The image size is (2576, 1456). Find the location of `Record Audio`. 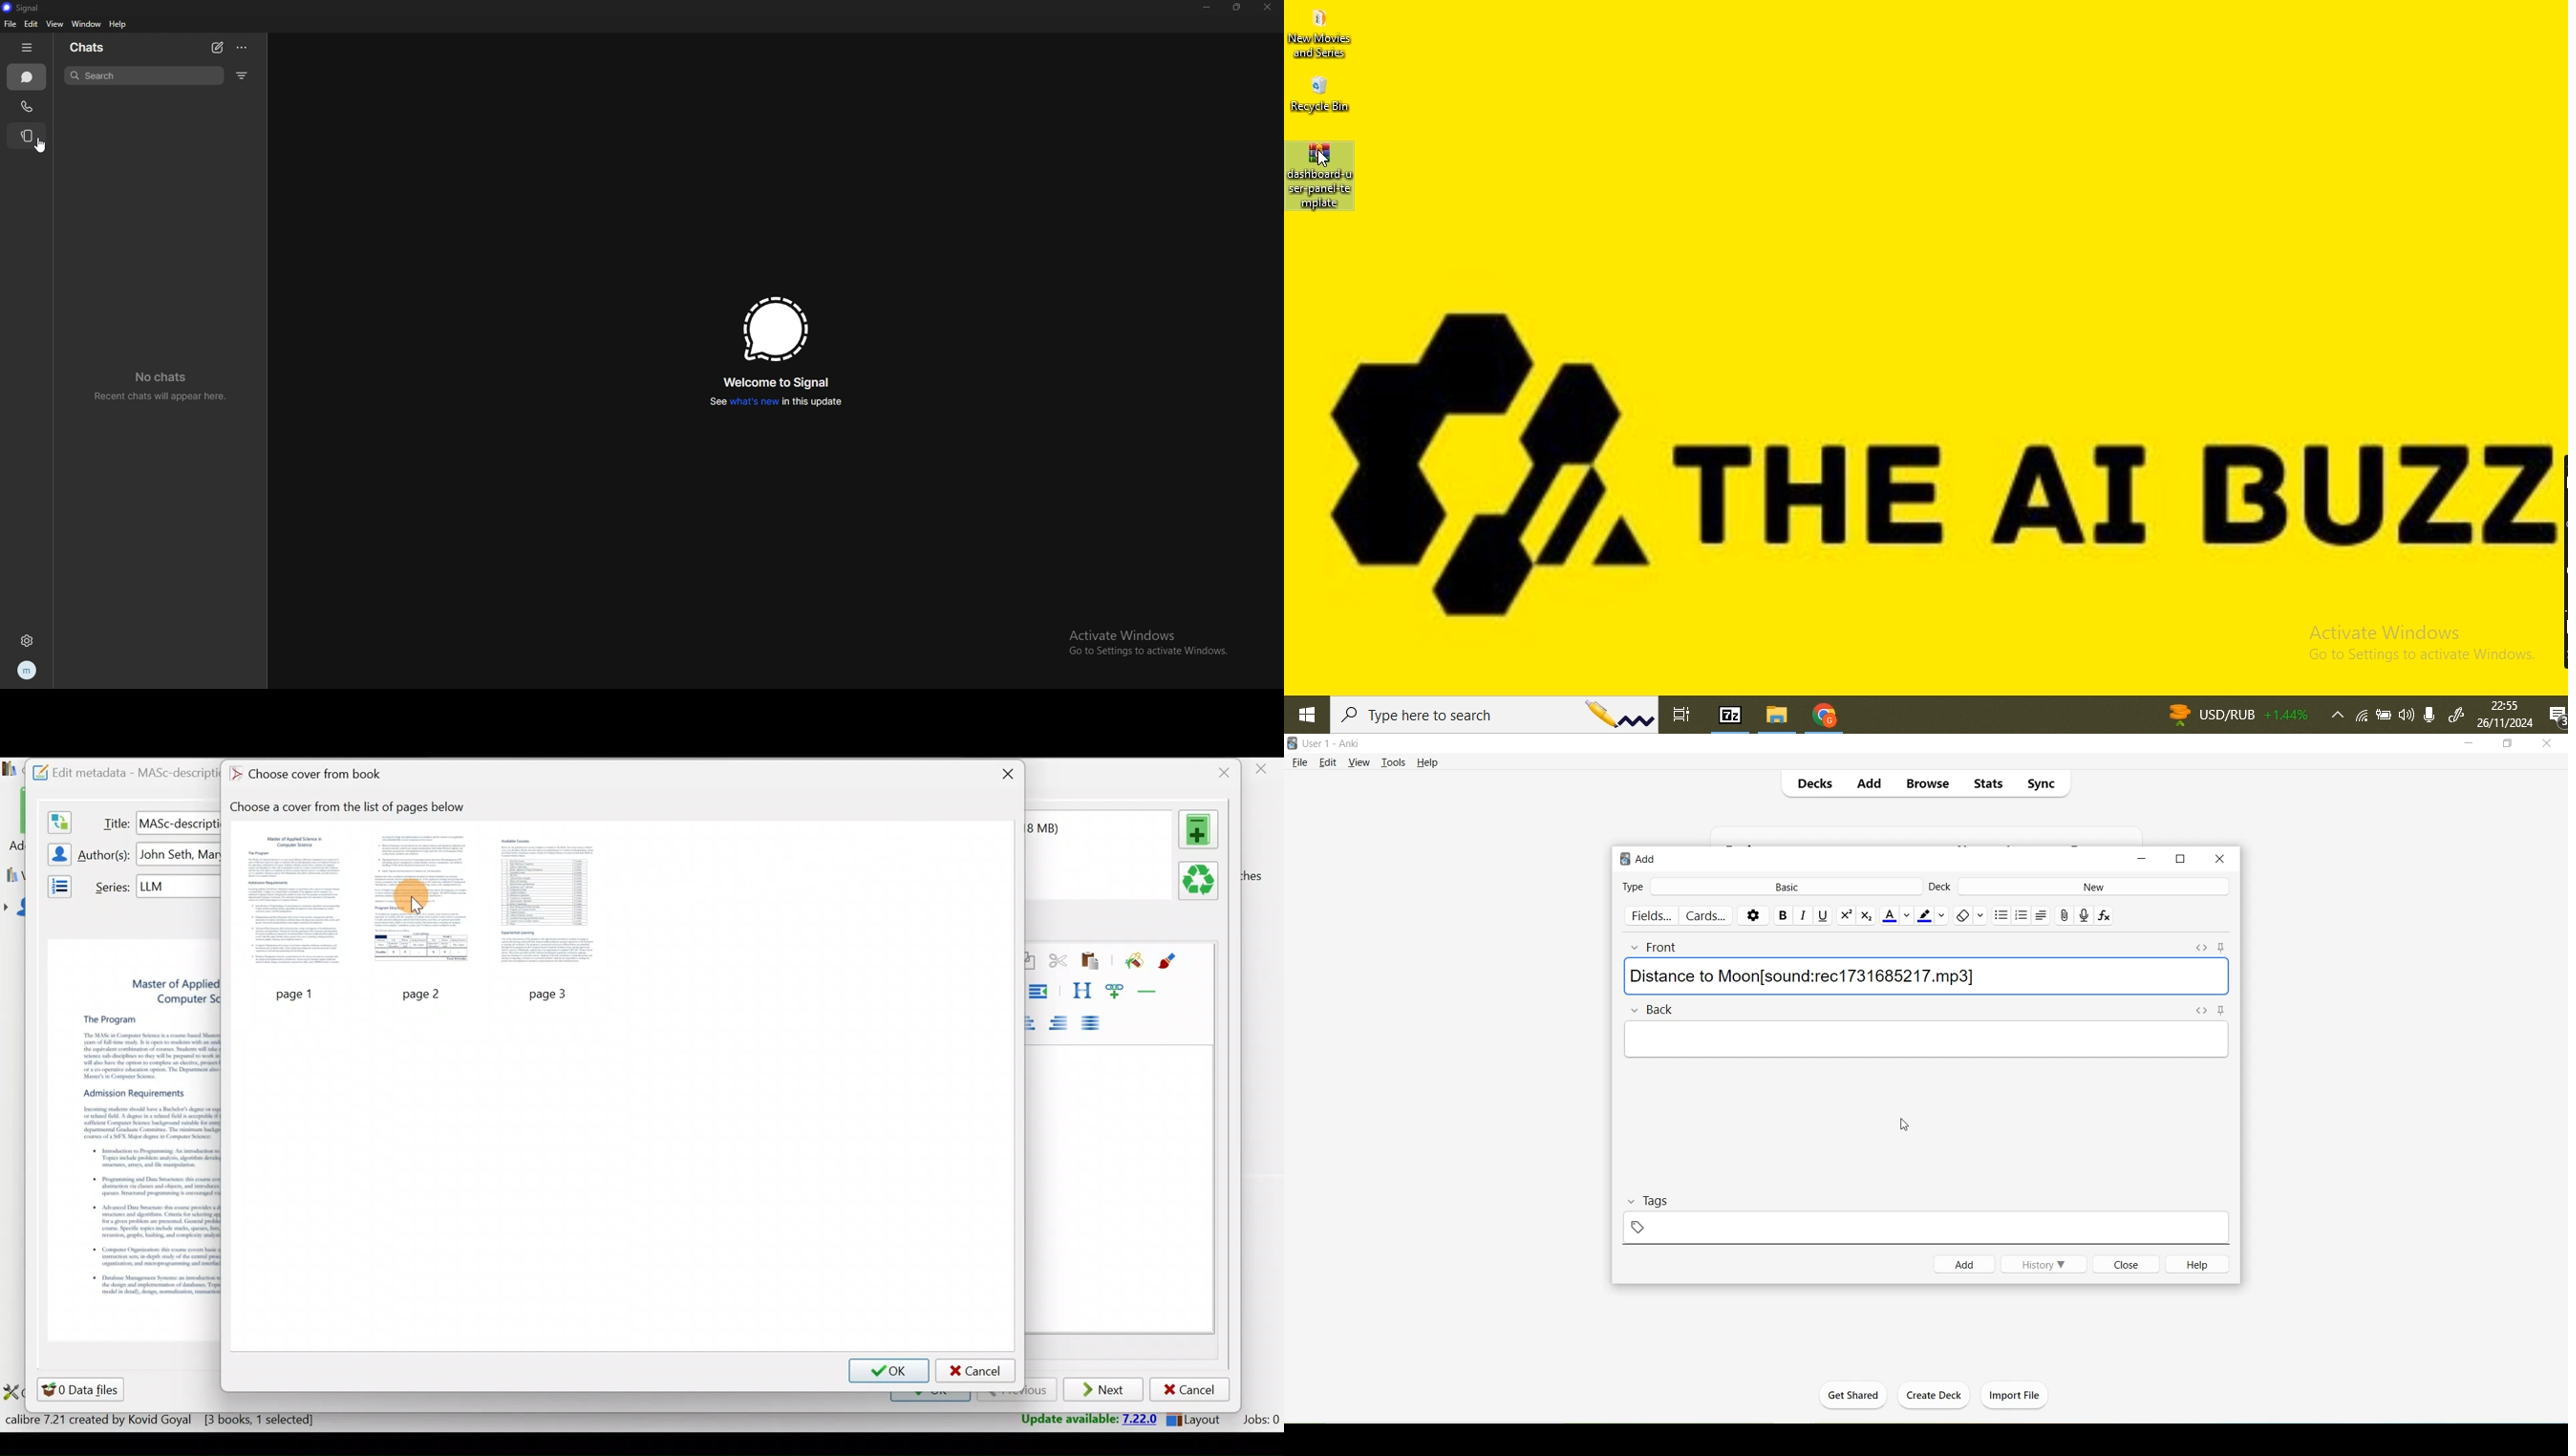

Record Audio is located at coordinates (2084, 916).